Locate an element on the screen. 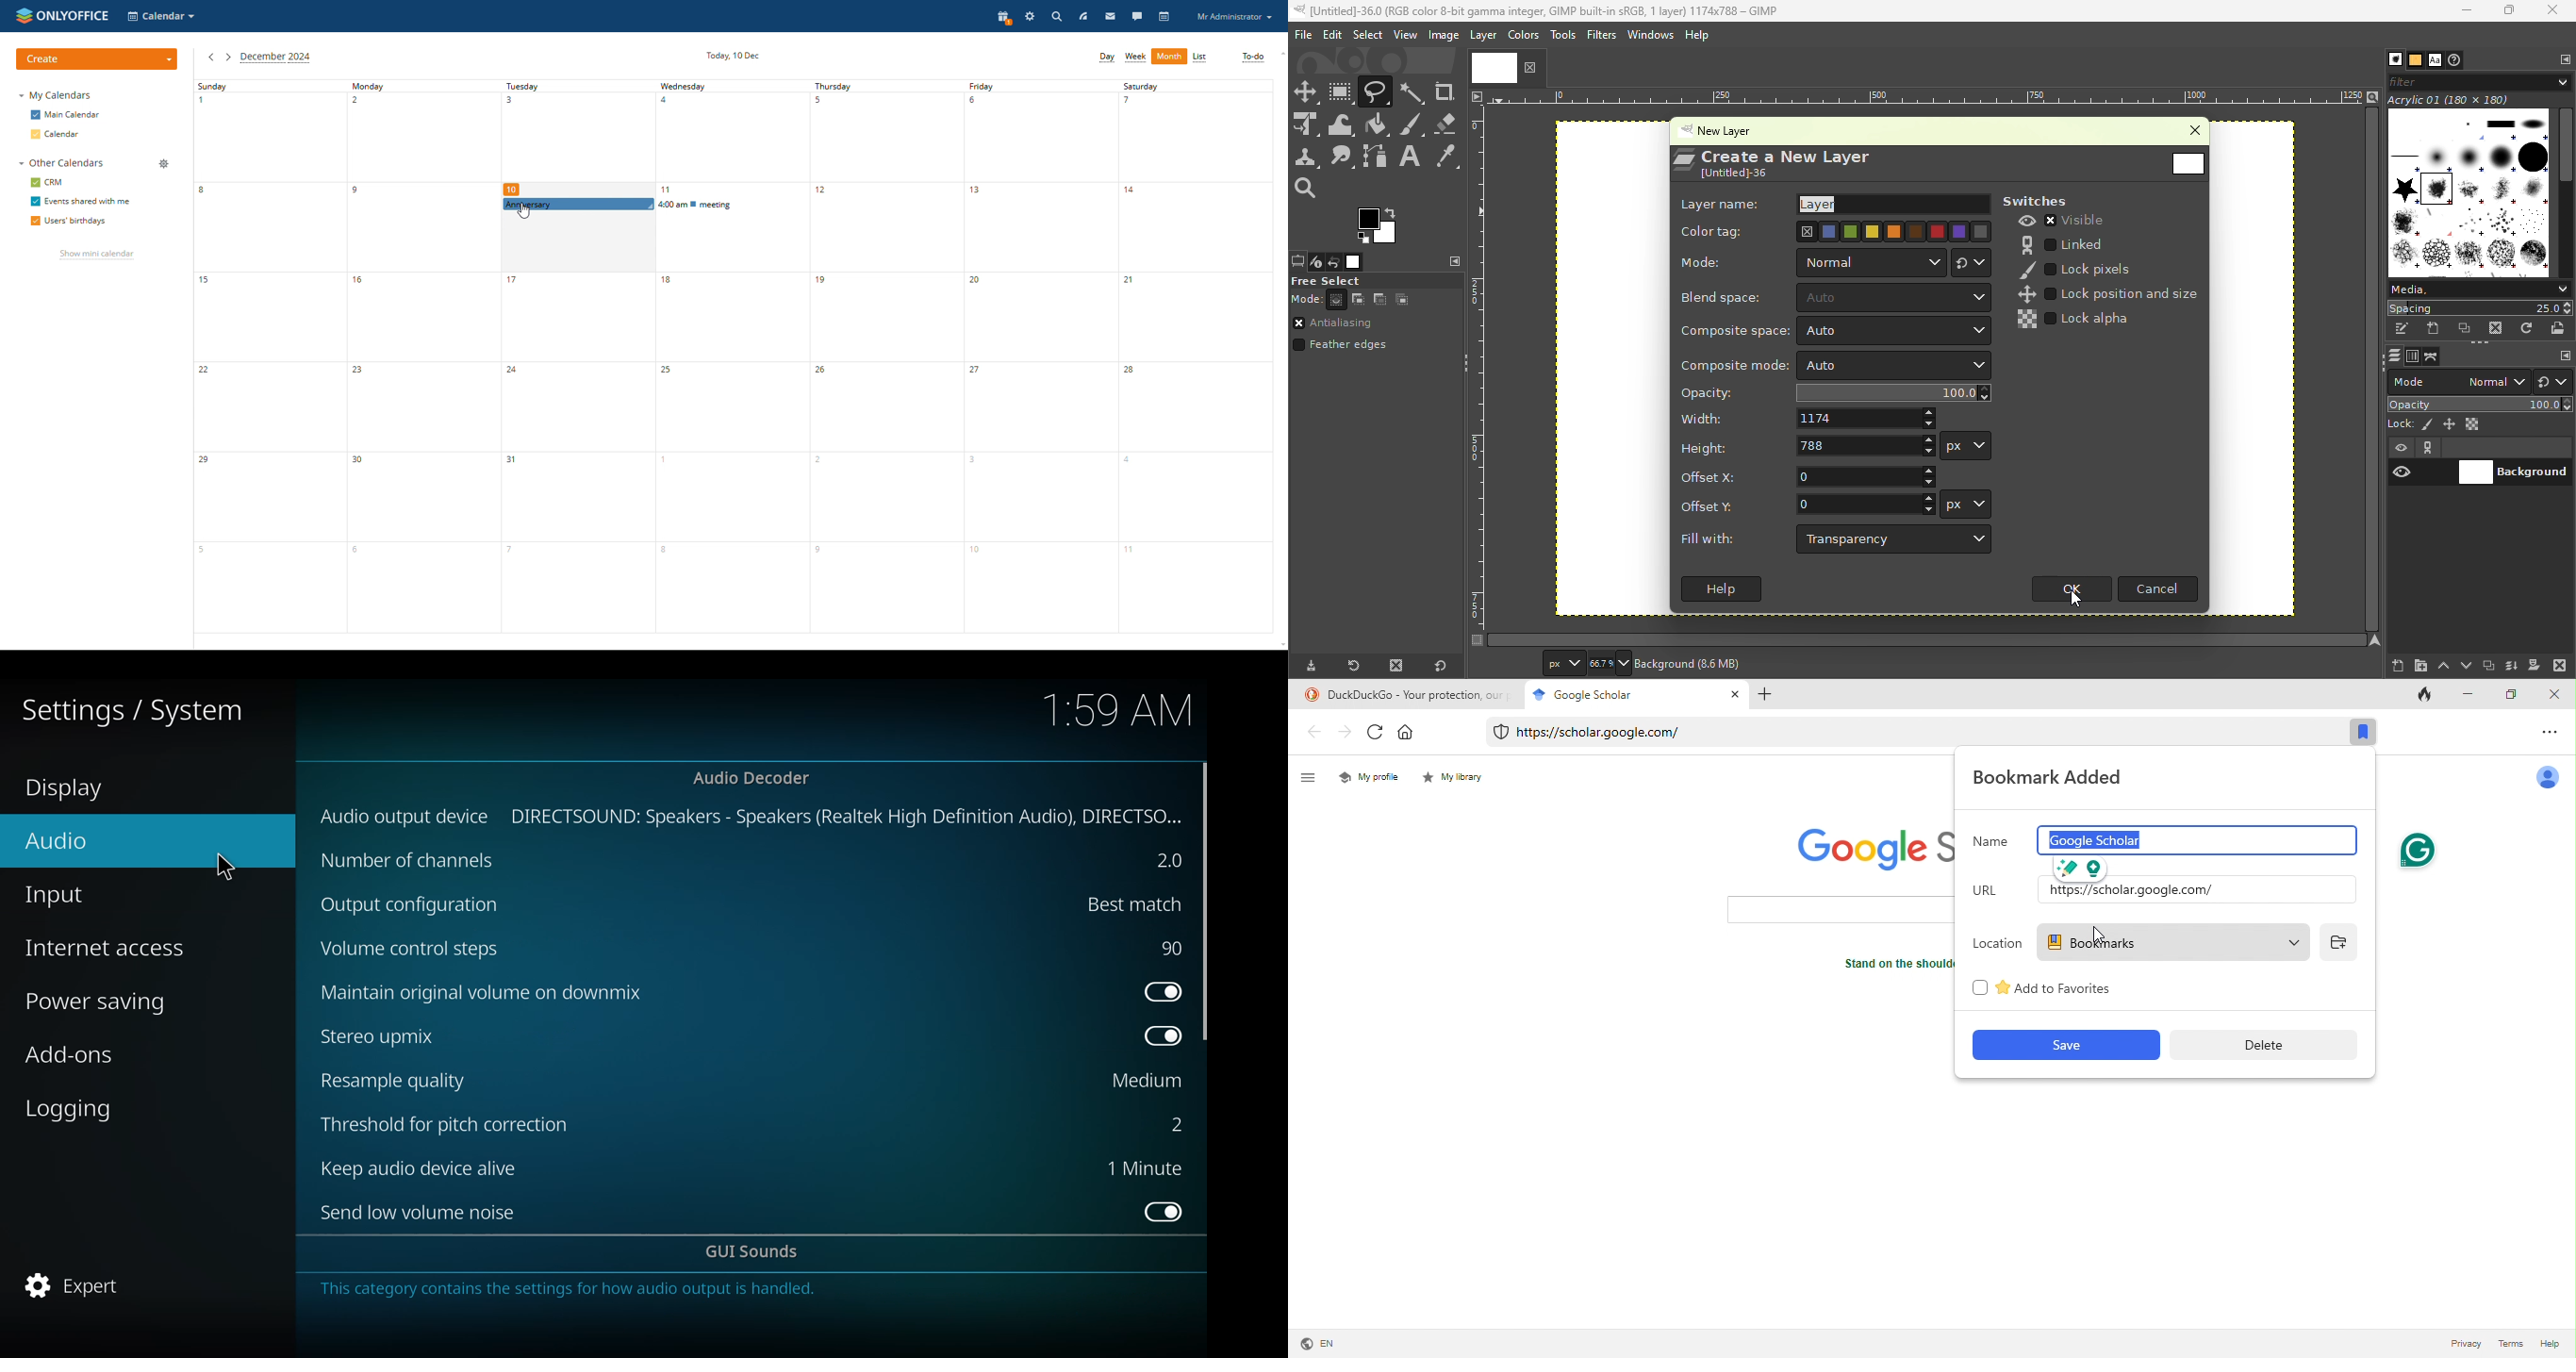 The height and width of the screenshot is (1372, 2576). 2 is located at coordinates (1172, 1123).